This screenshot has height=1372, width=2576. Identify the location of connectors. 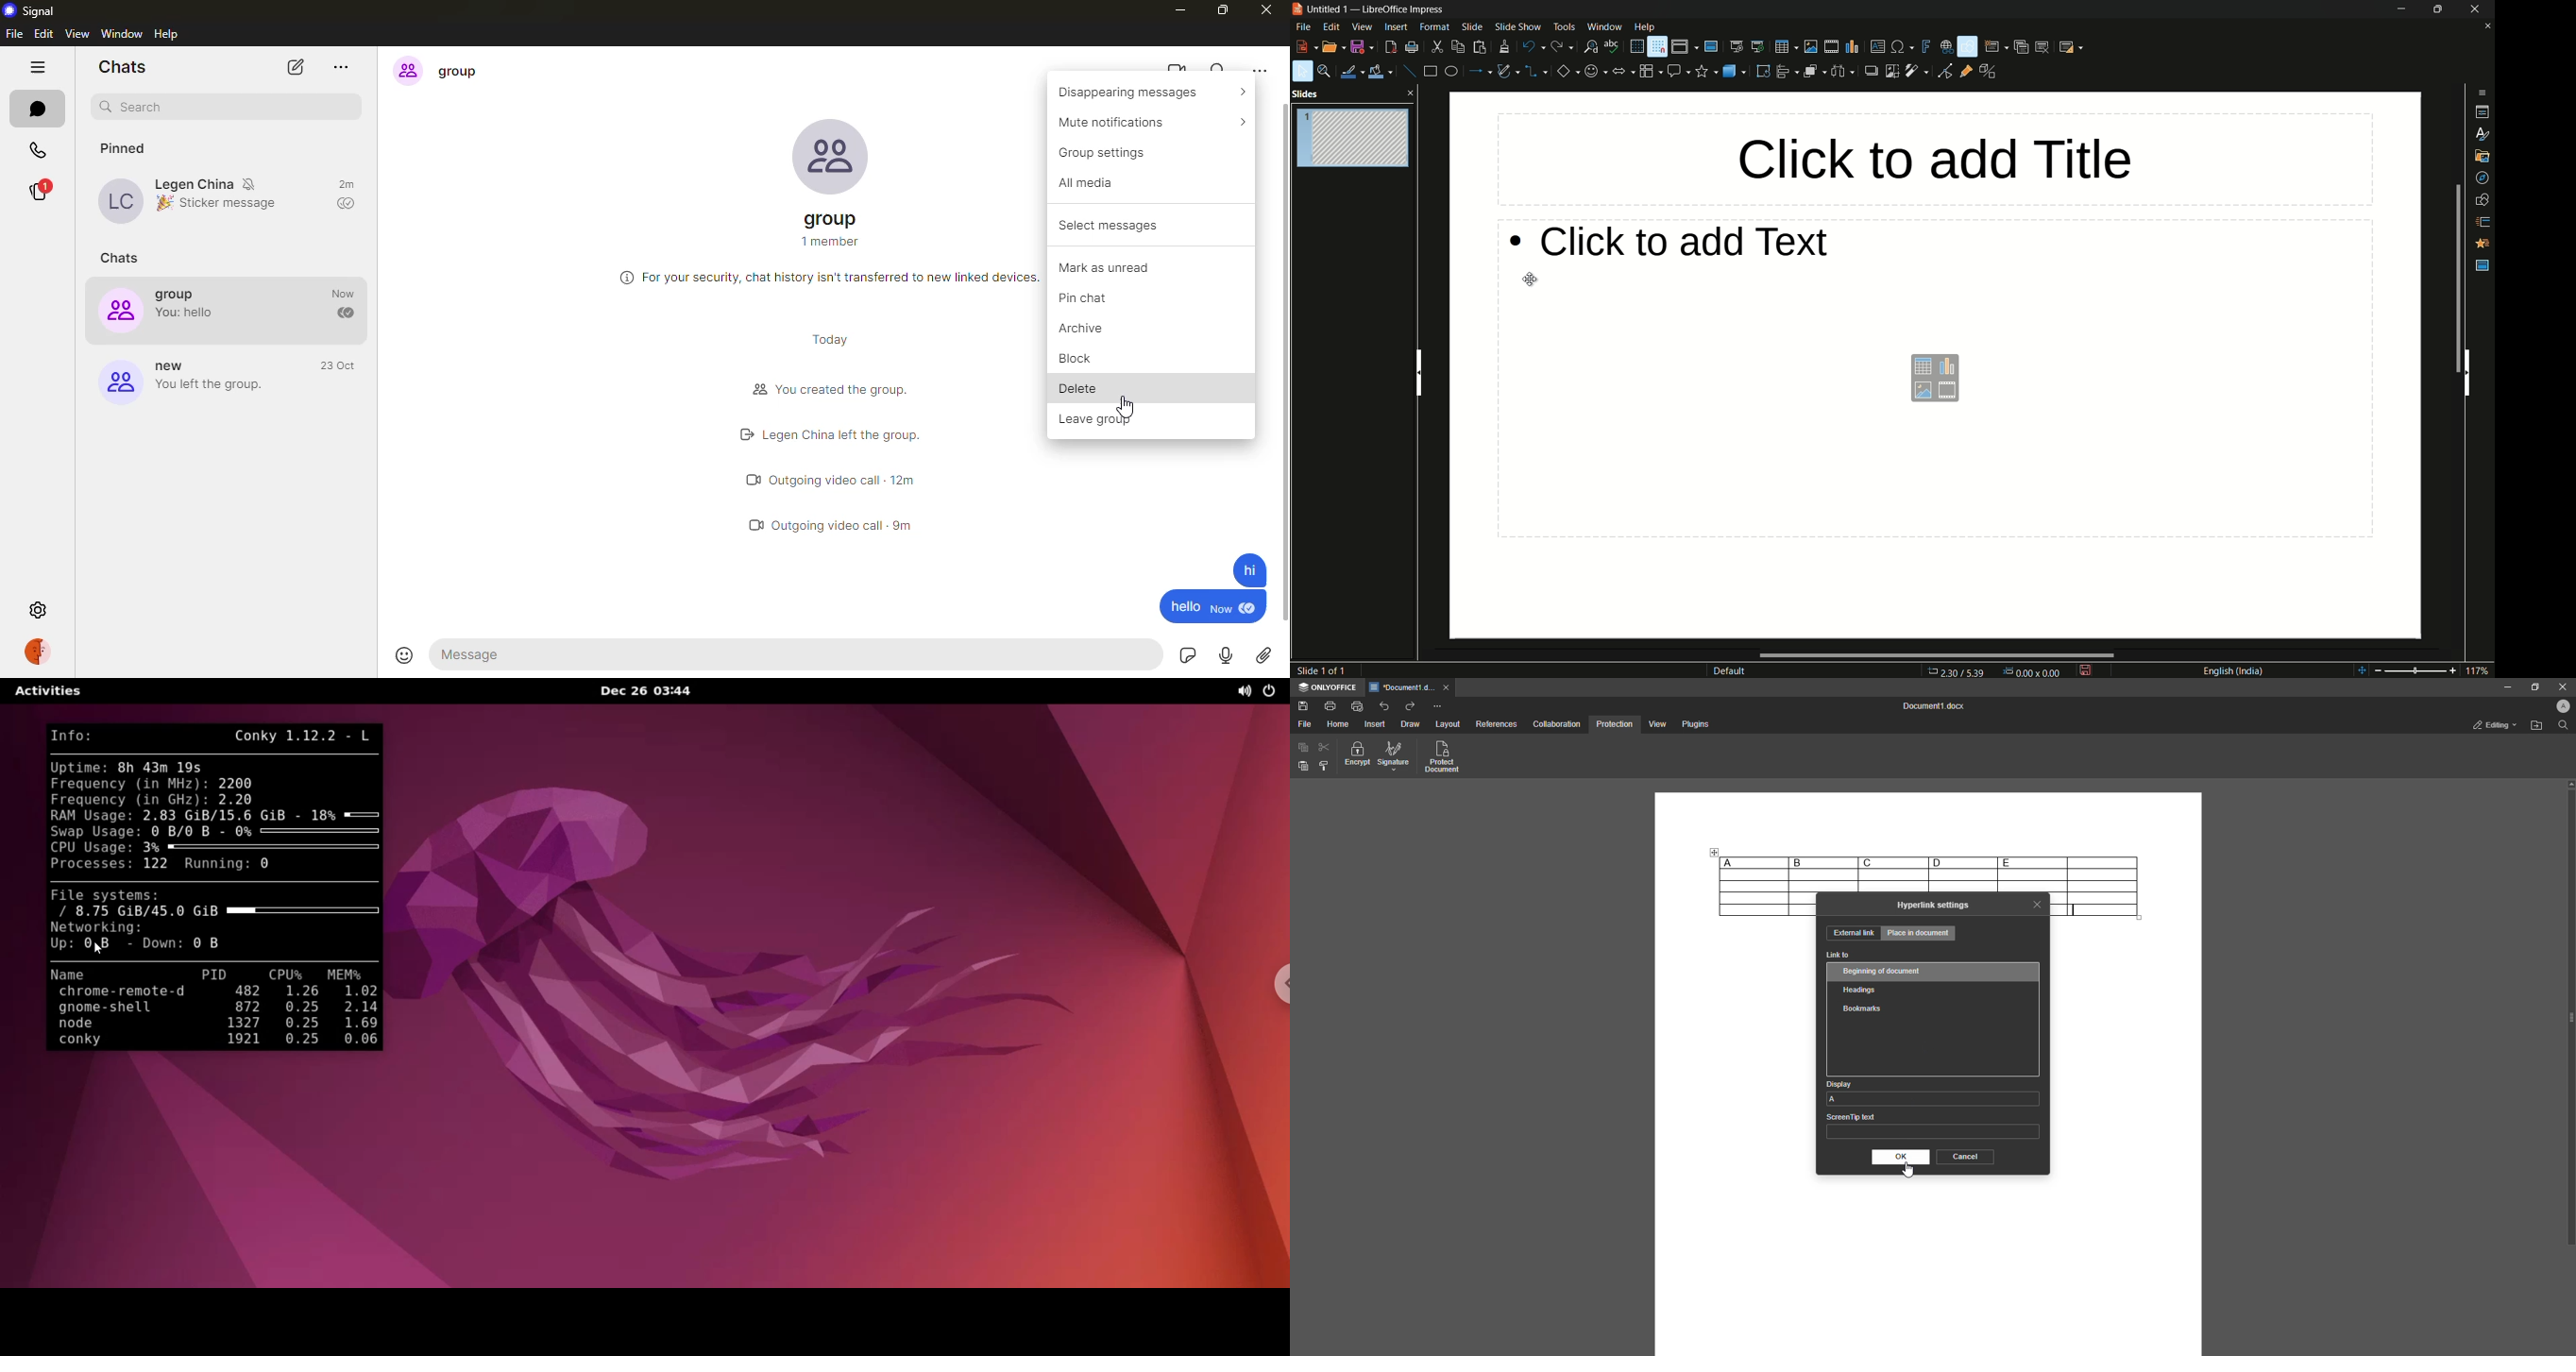
(1536, 72).